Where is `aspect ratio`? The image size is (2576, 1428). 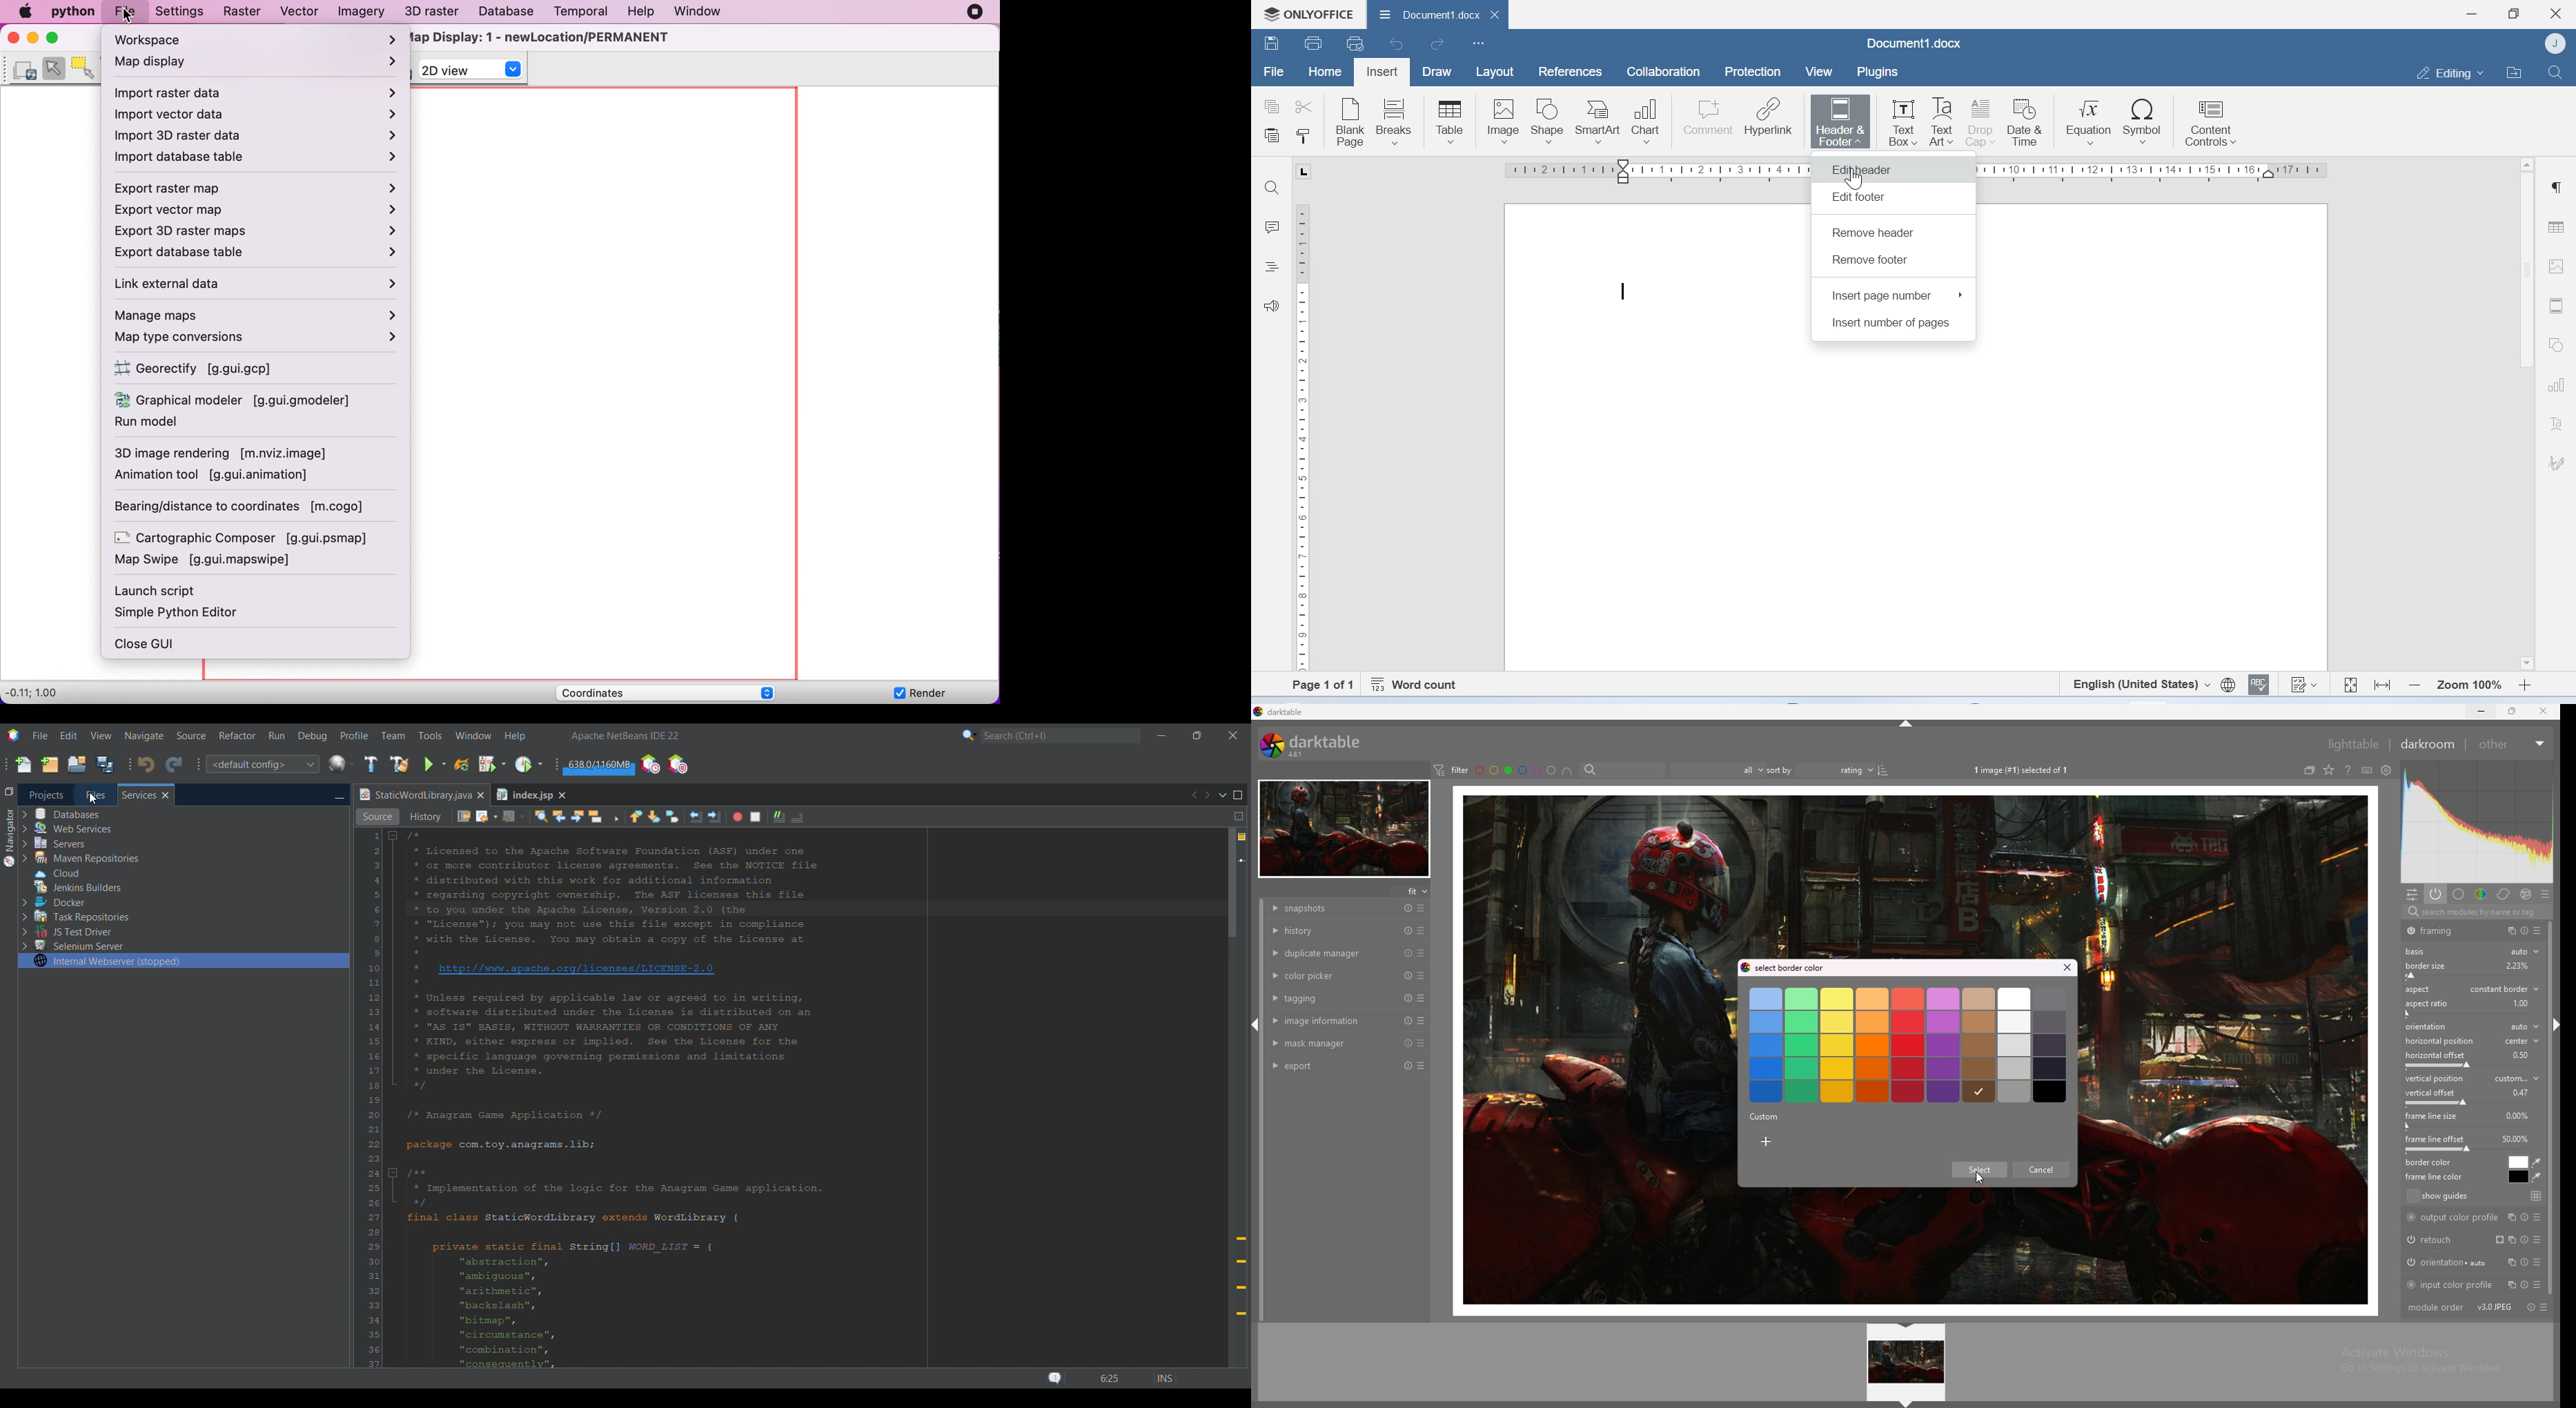 aspect ratio is located at coordinates (2426, 1004).